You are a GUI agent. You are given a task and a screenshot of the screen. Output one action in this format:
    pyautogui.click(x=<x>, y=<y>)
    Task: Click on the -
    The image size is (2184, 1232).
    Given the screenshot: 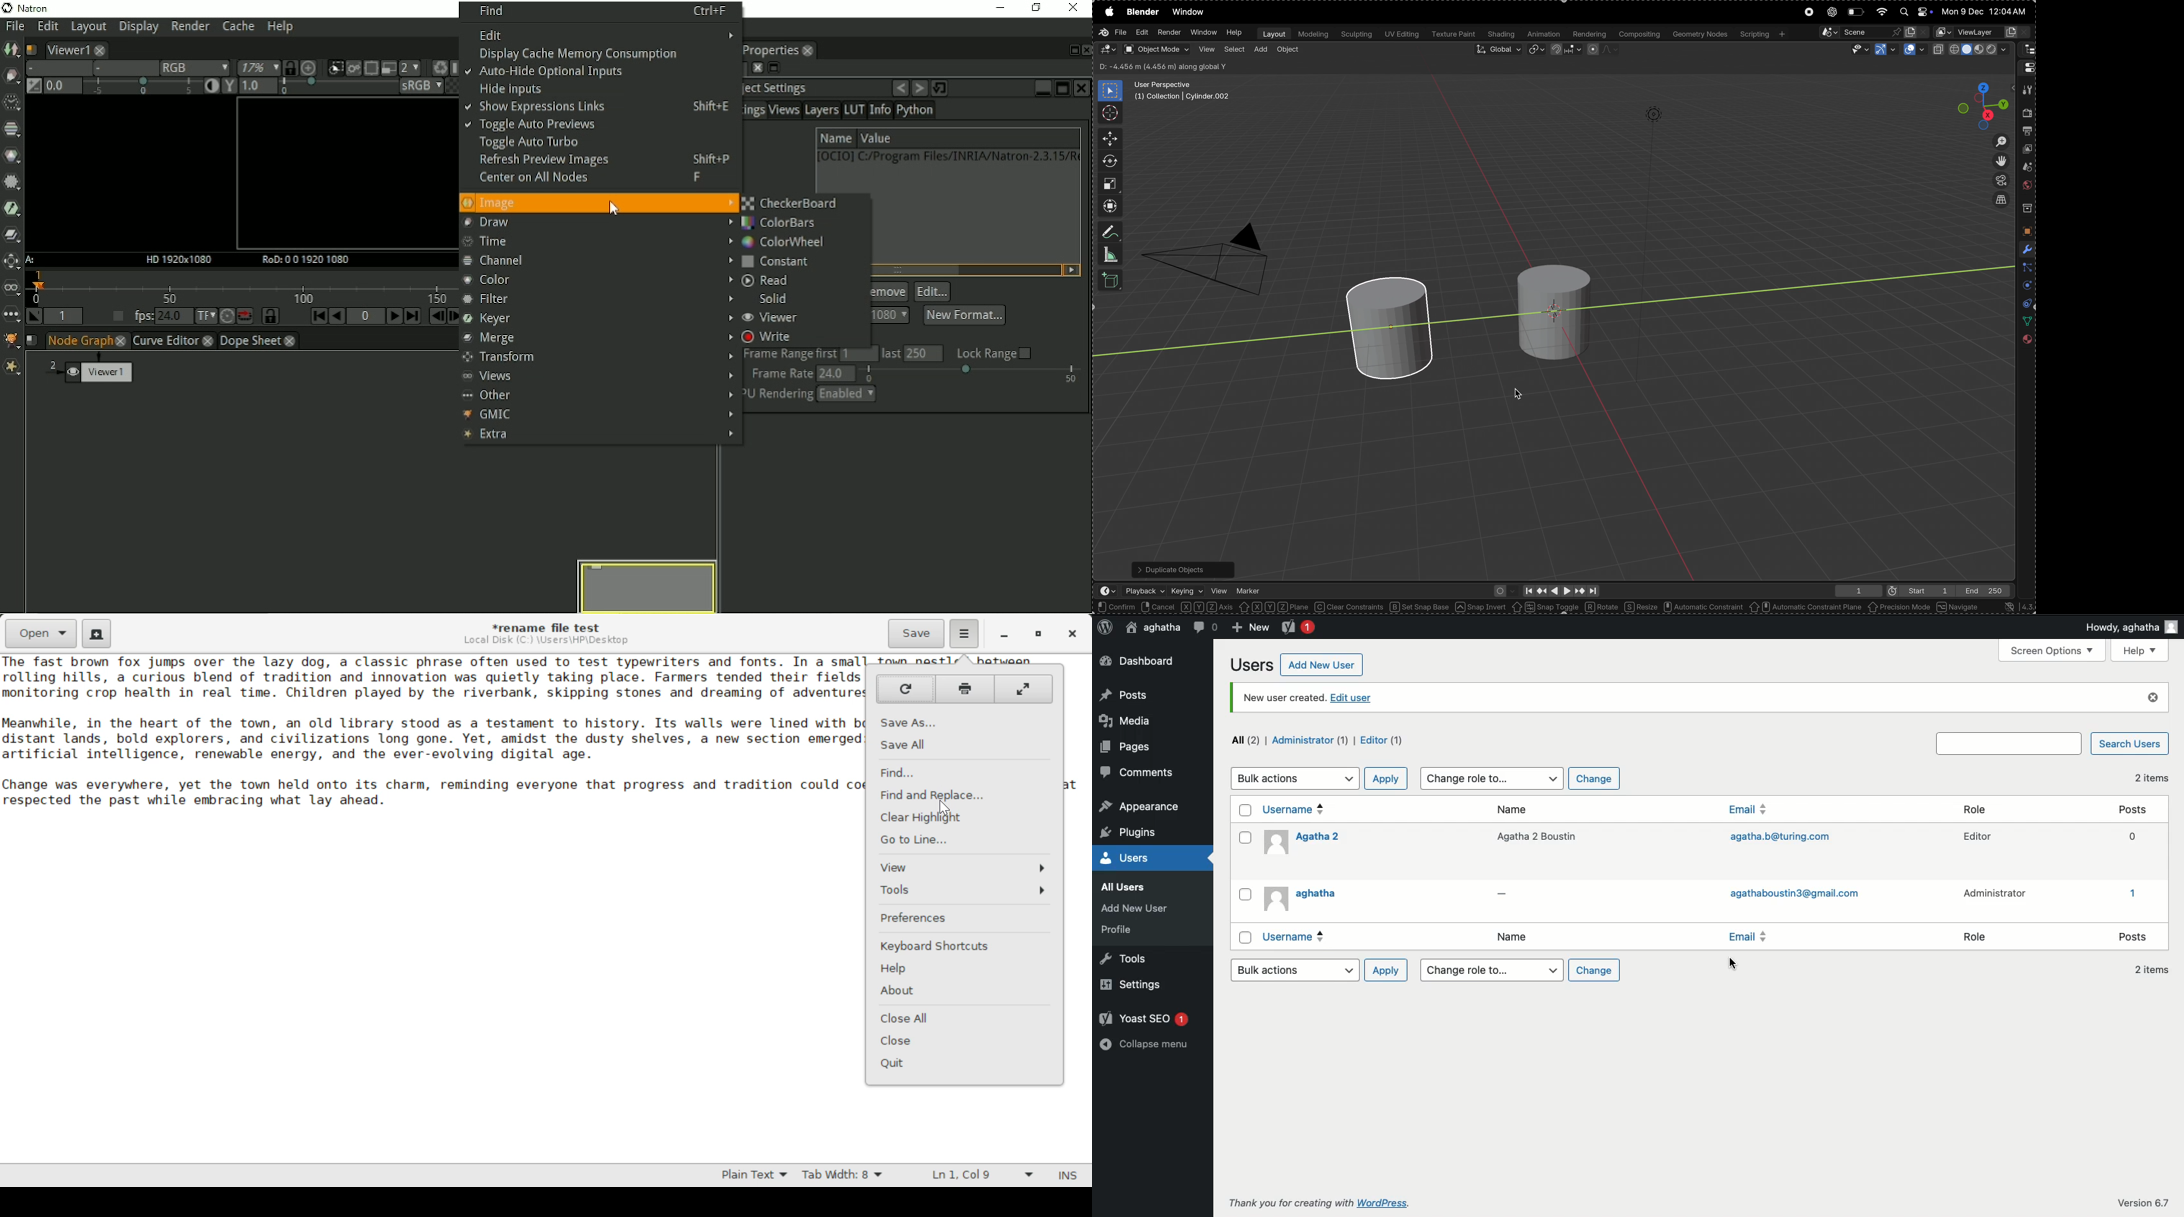 What is the action you would take?
    pyautogui.click(x=1502, y=898)
    